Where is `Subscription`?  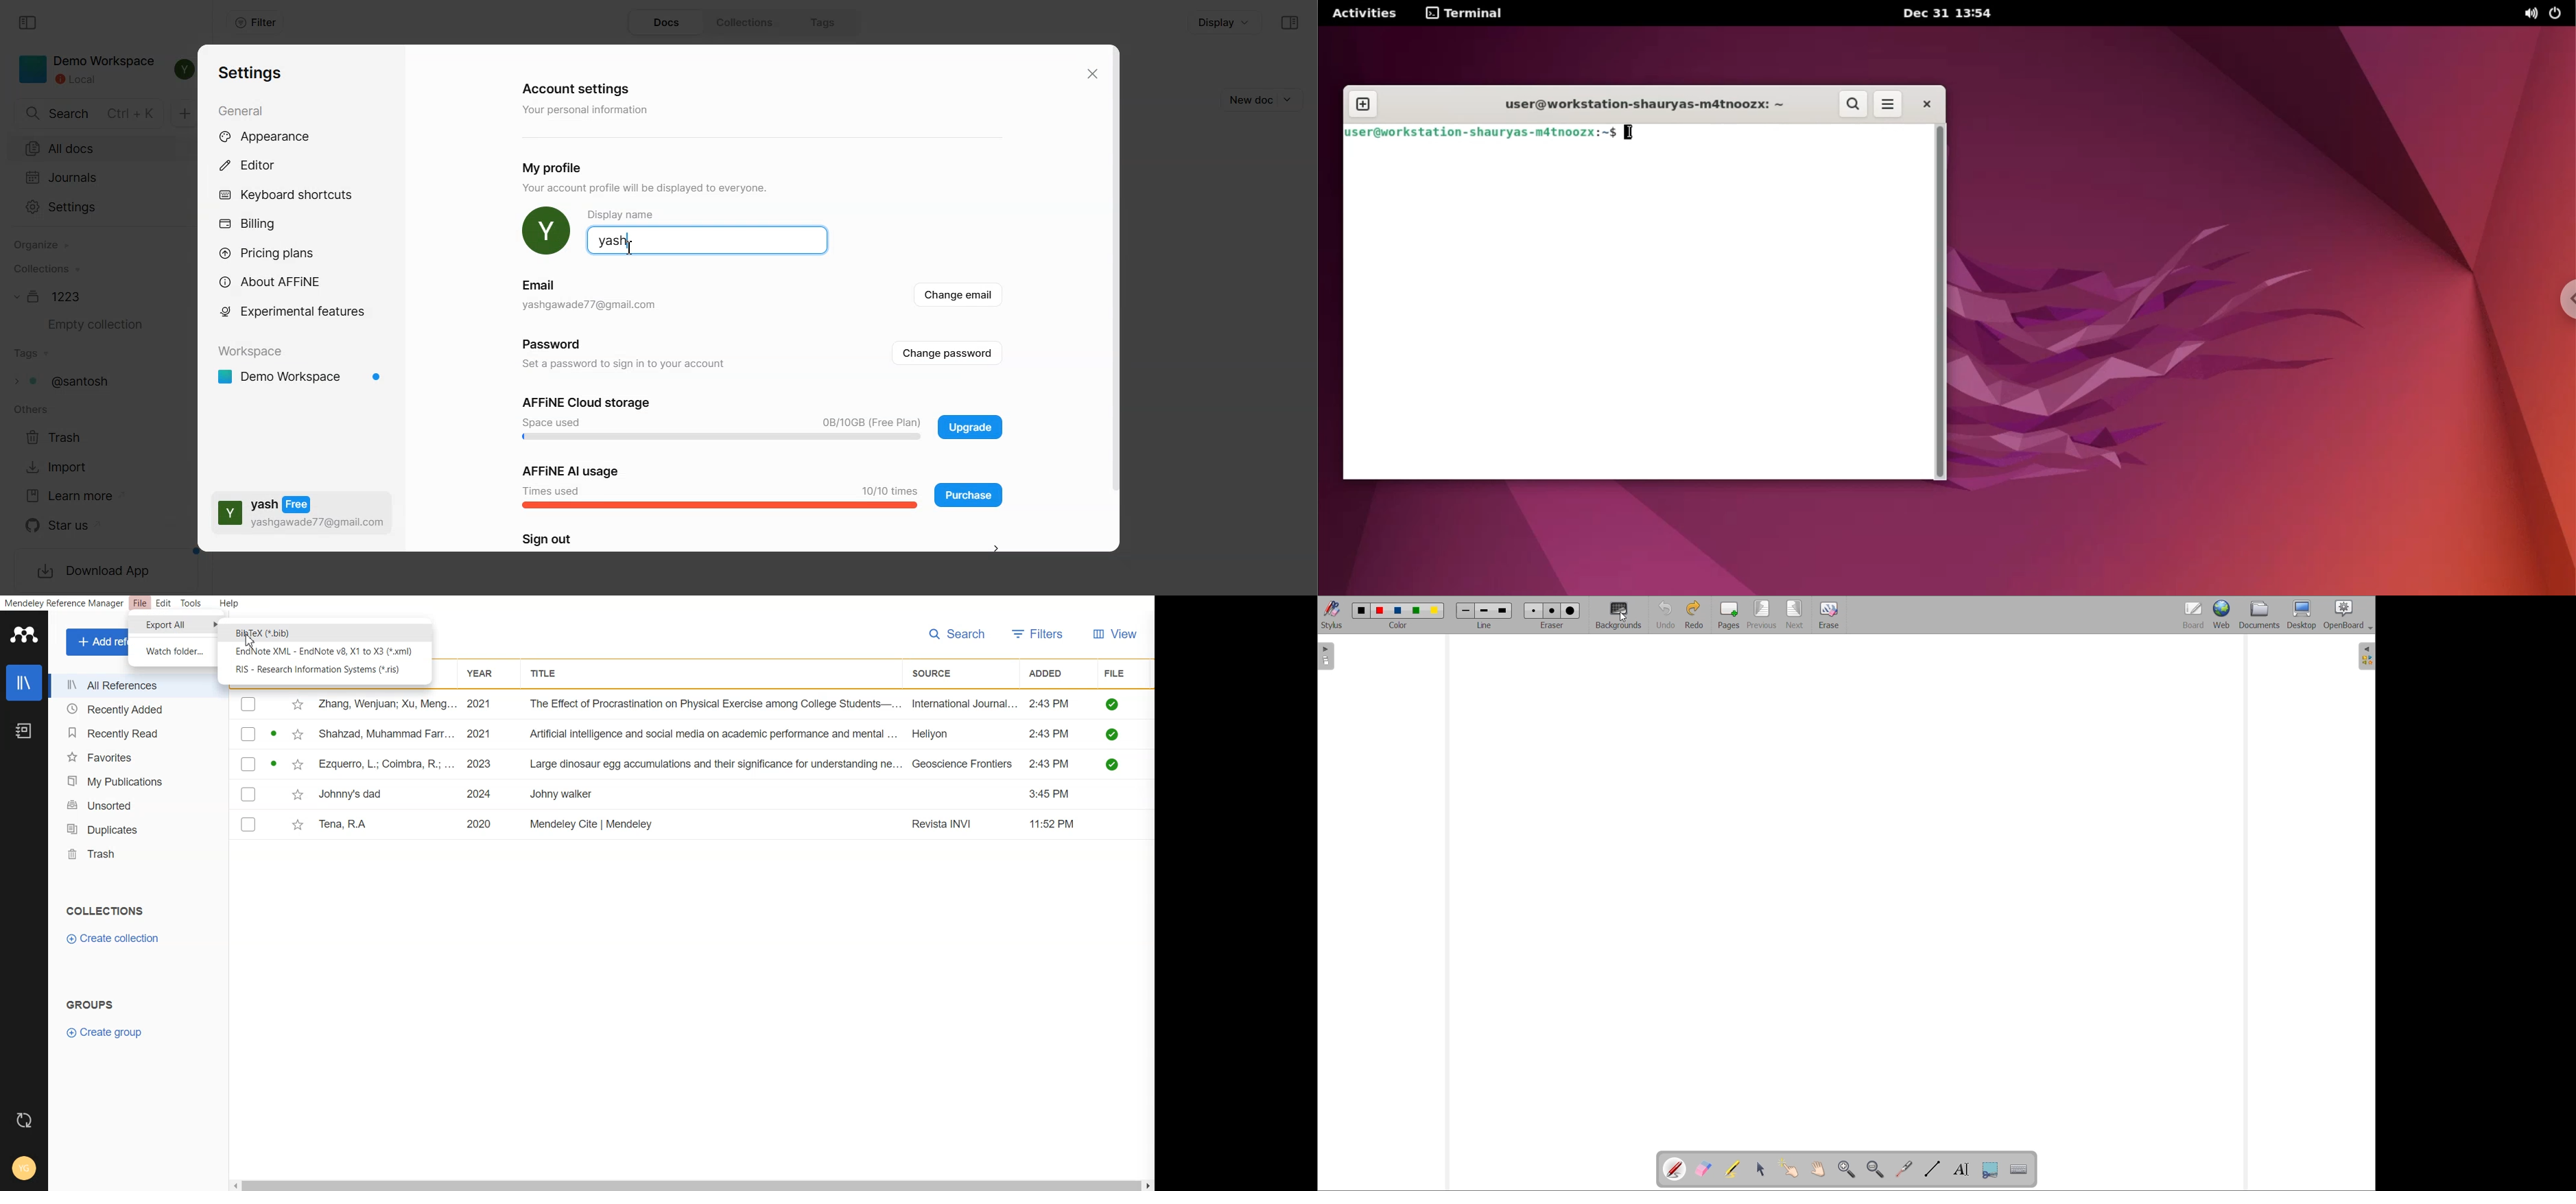
Subscription is located at coordinates (302, 512).